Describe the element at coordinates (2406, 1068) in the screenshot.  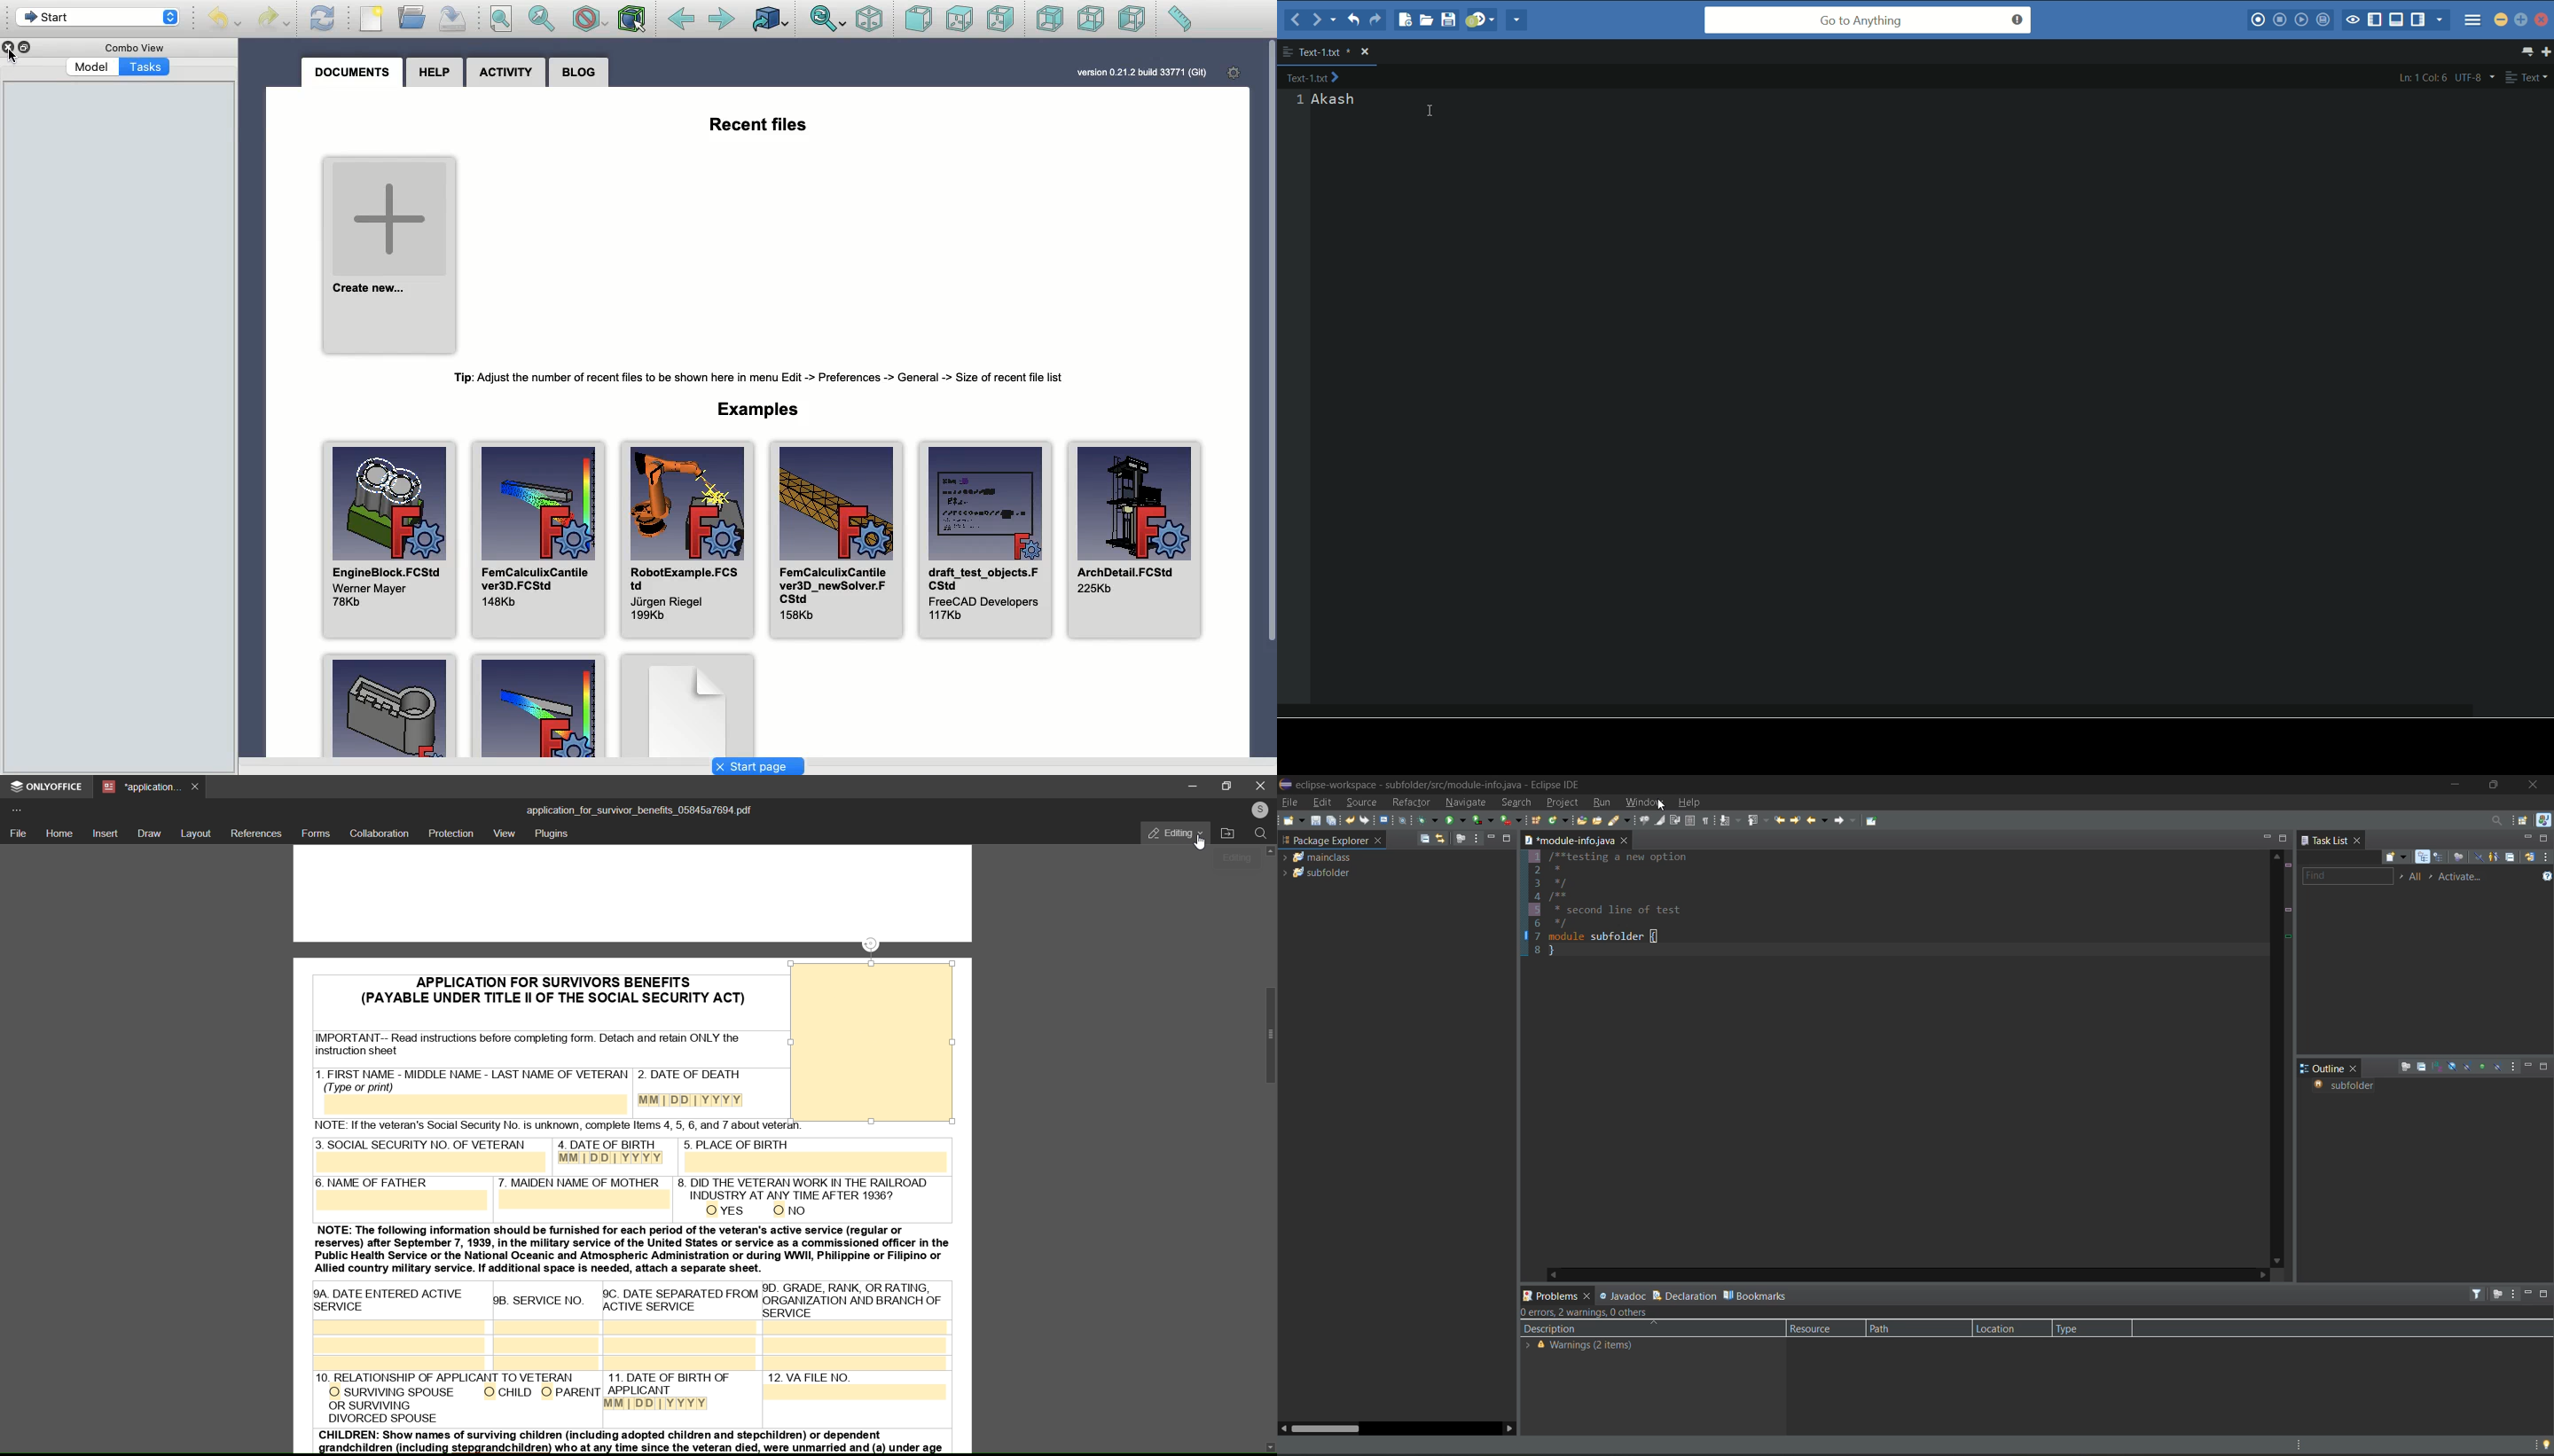
I see `focus on active task` at that location.